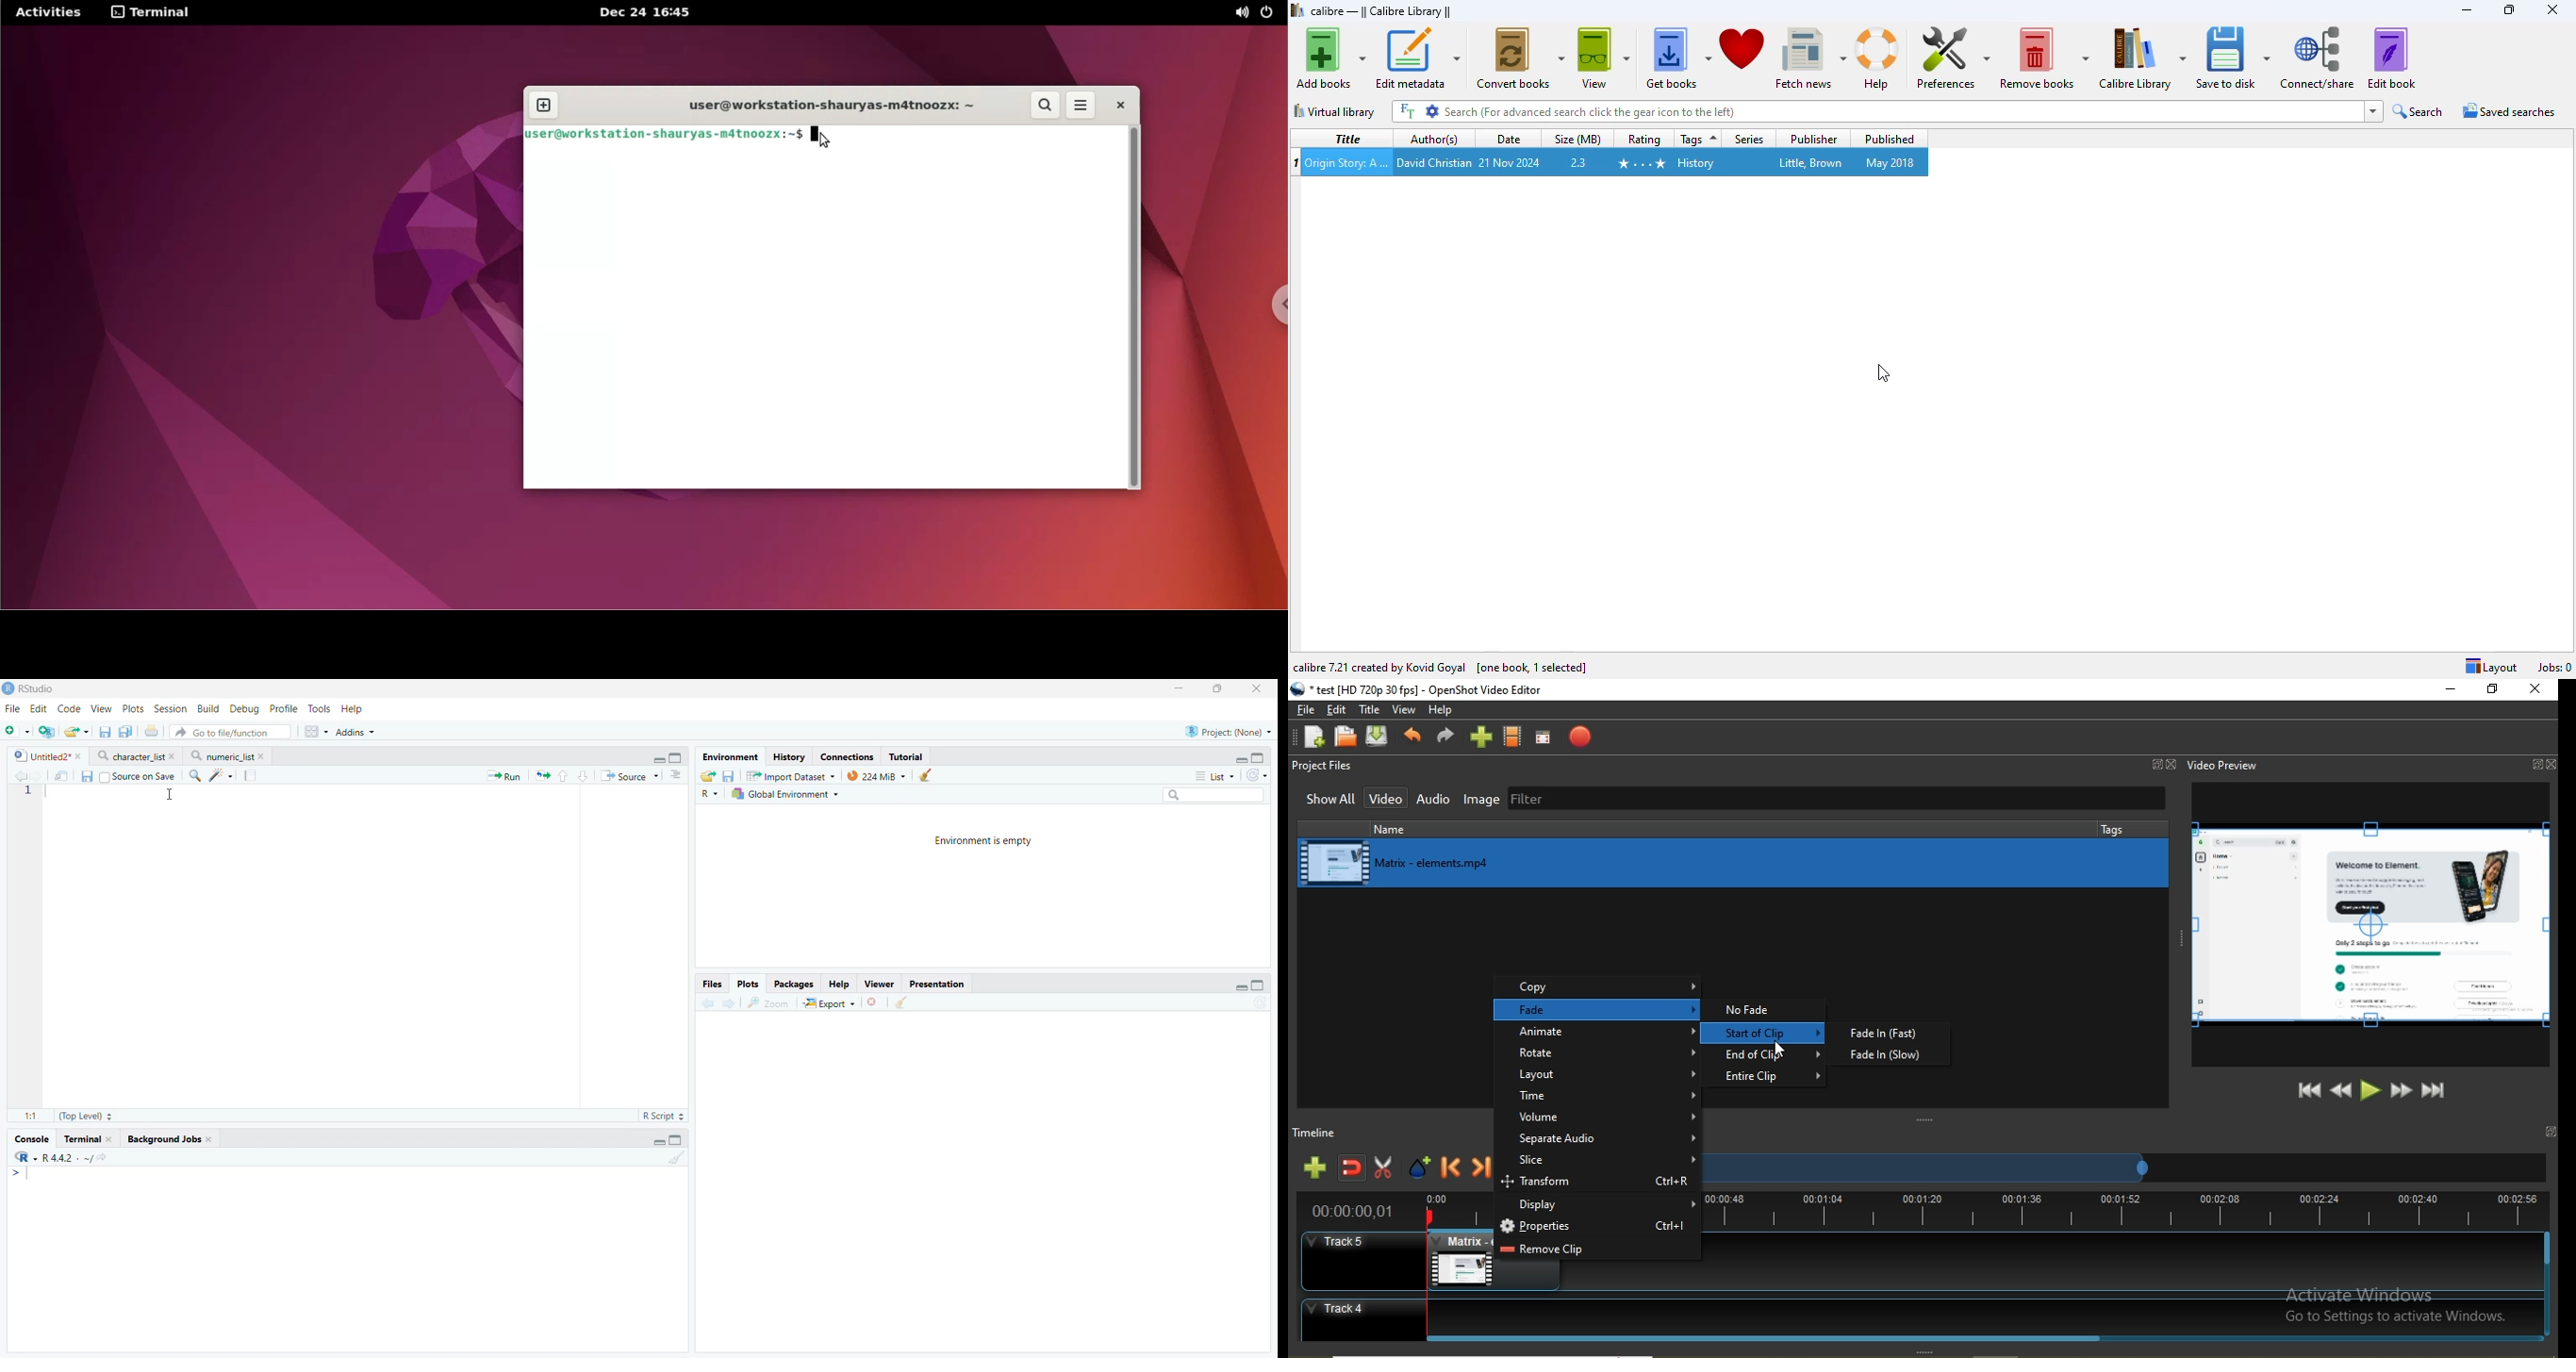  Describe the element at coordinates (85, 1116) in the screenshot. I see `(Top Level)` at that location.